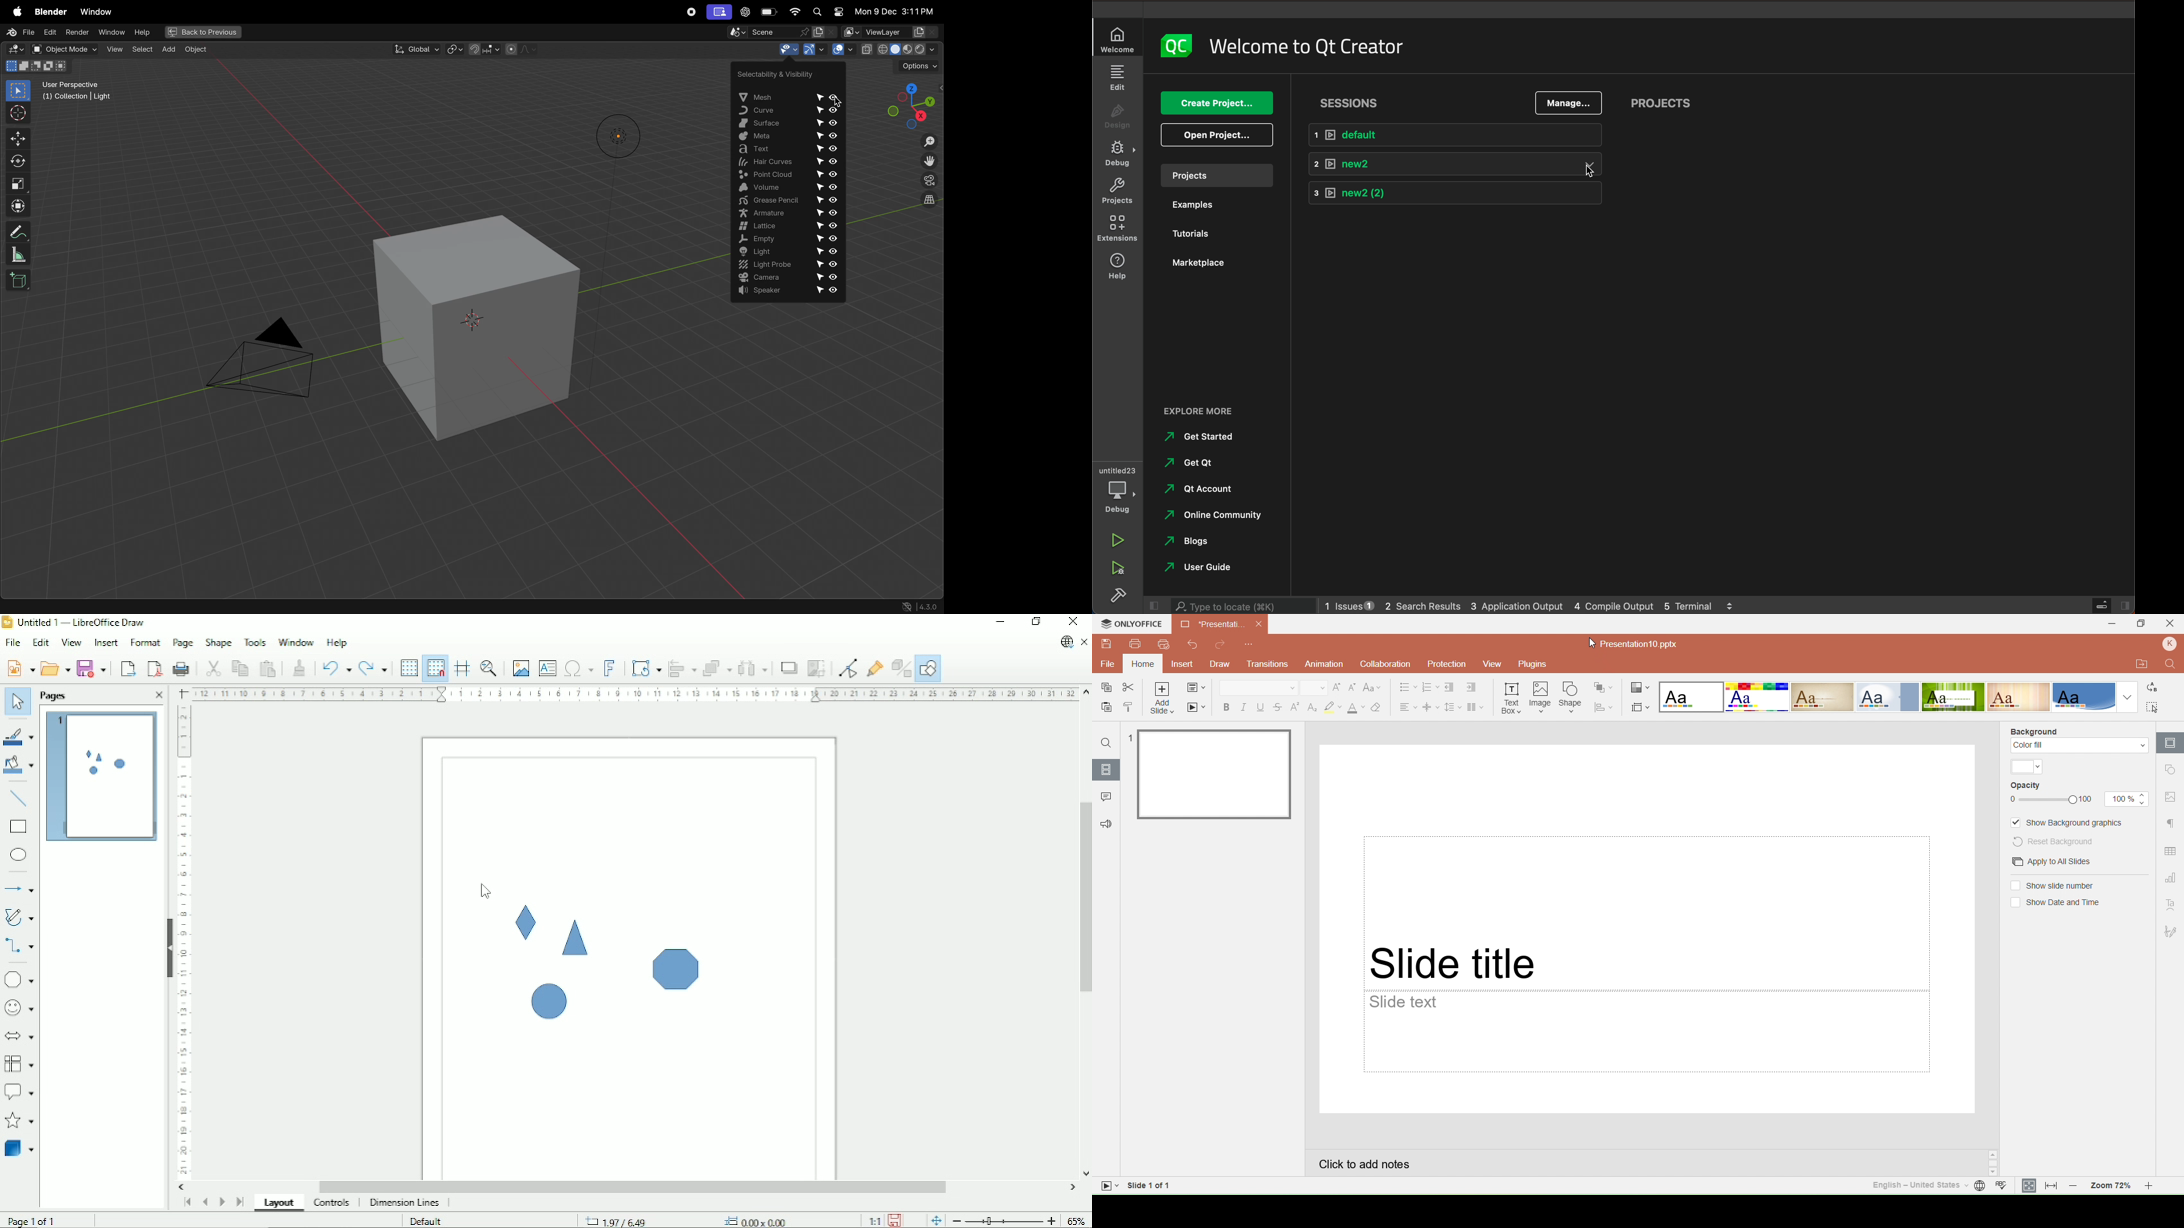  I want to click on Print file, so click(1136, 646).